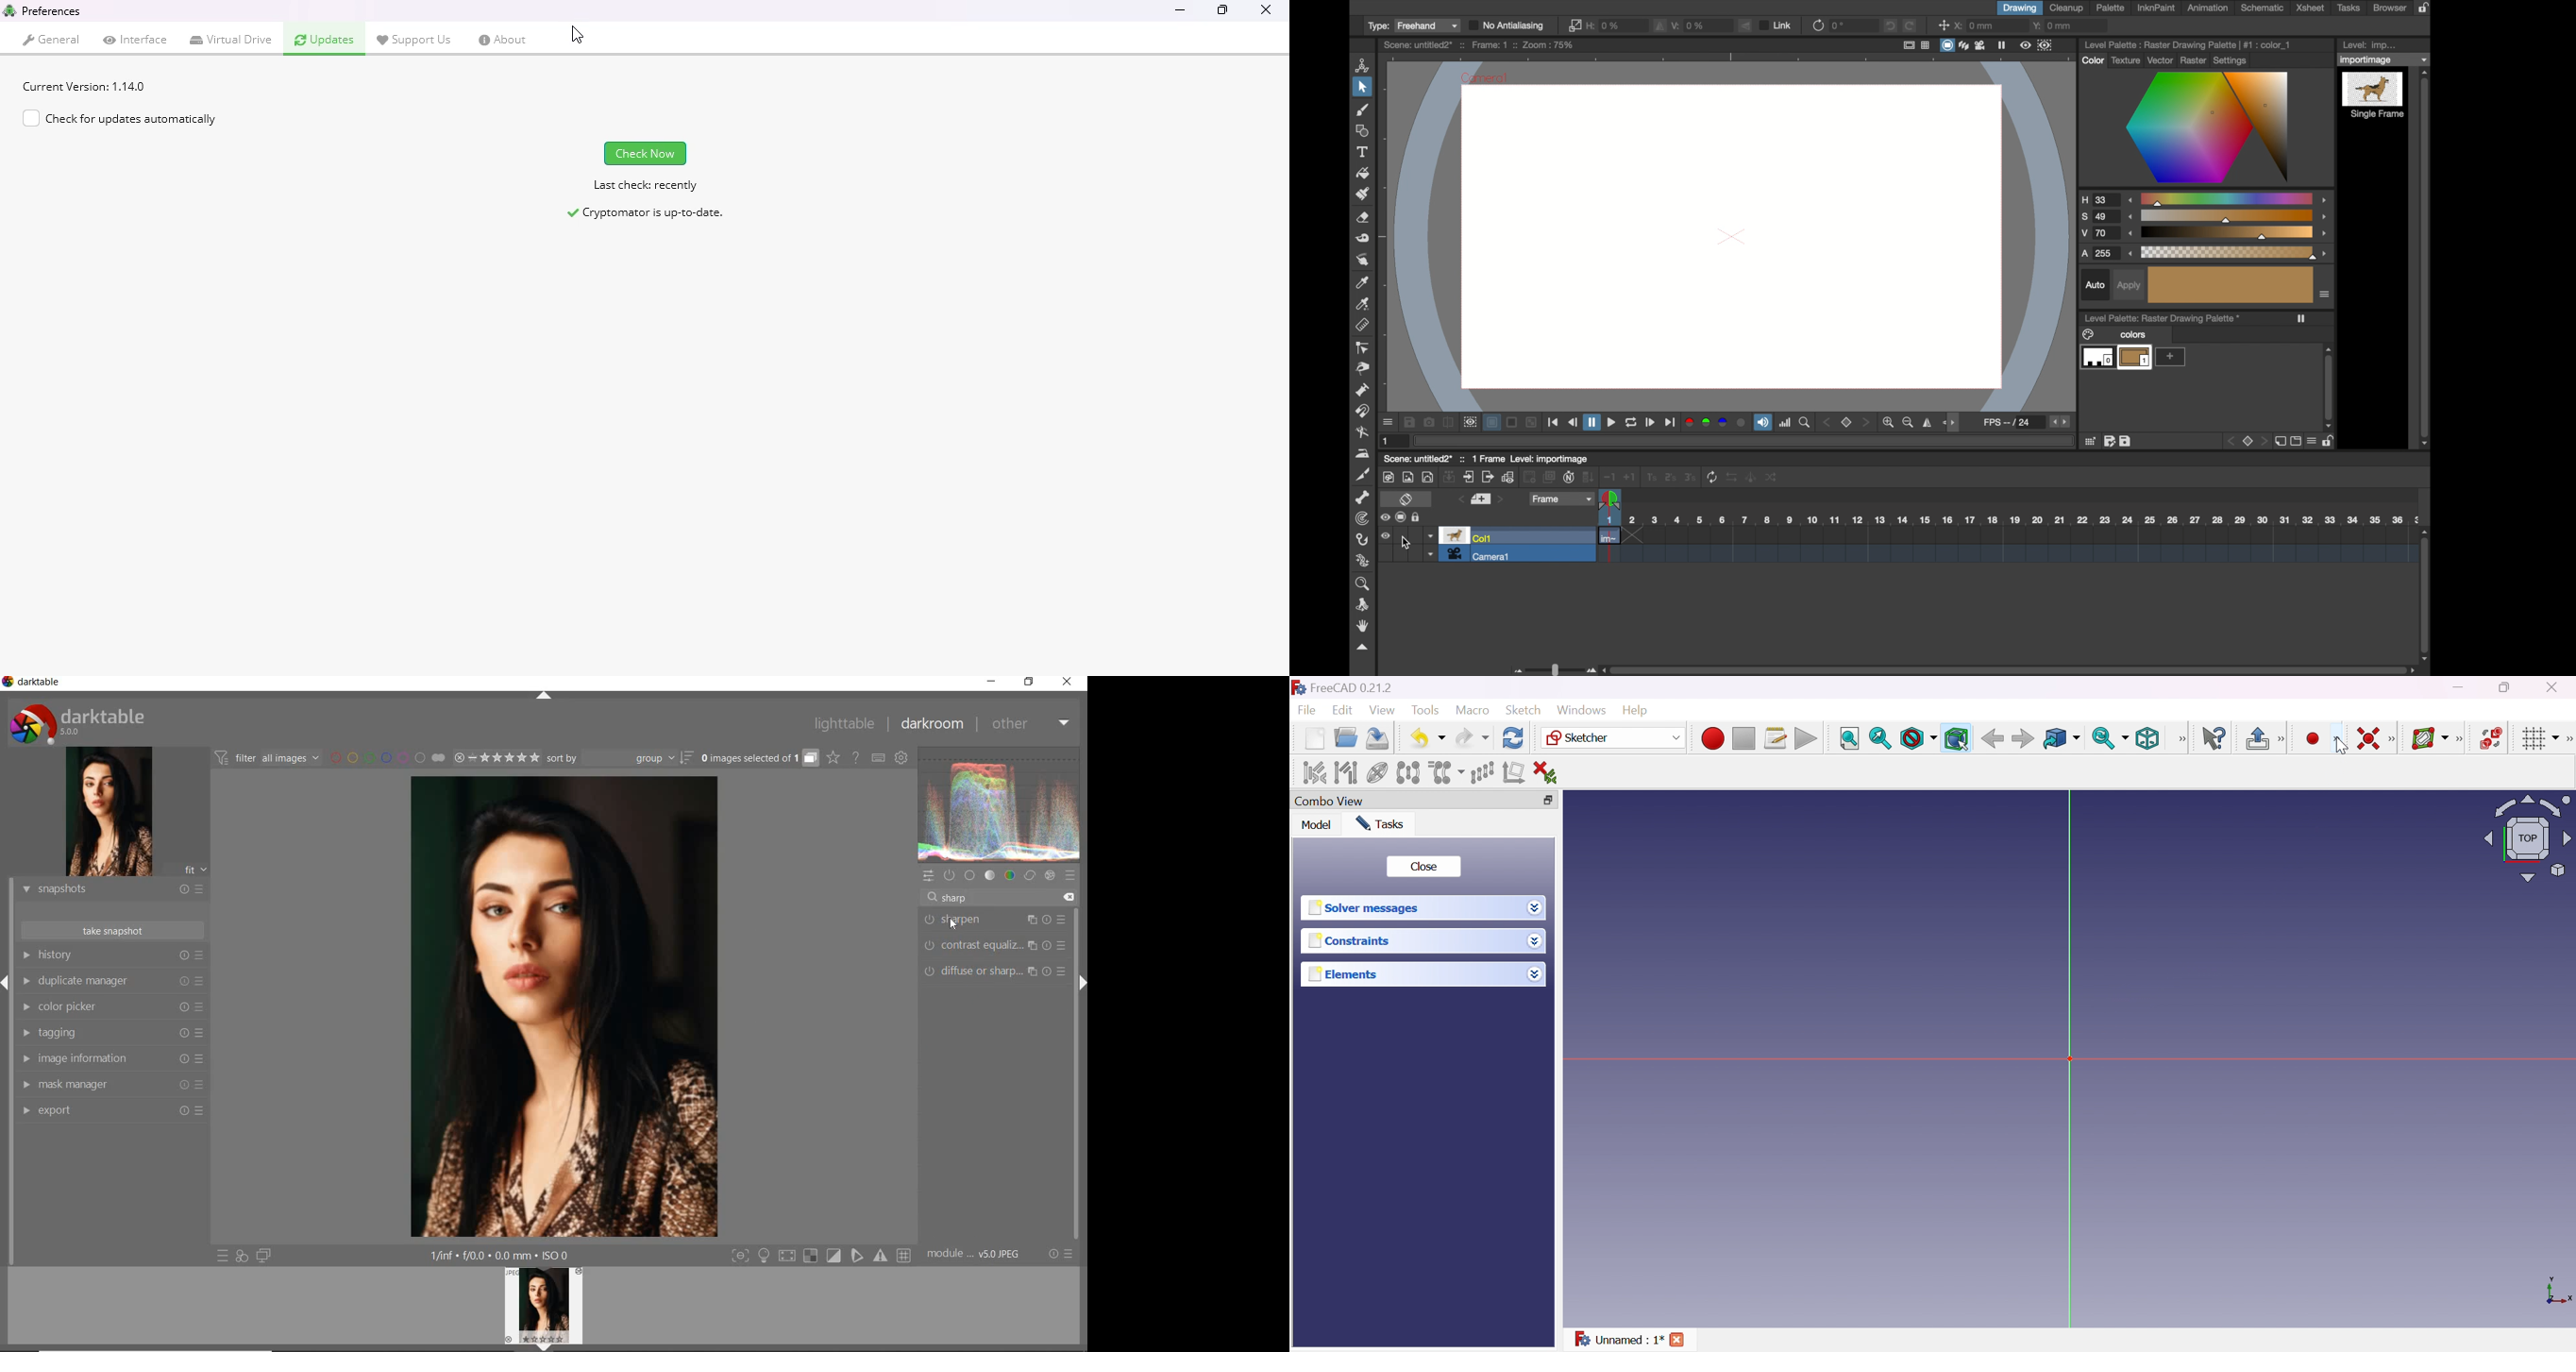 The height and width of the screenshot is (1372, 2576). Describe the element at coordinates (1446, 773) in the screenshot. I see `Clone` at that location.